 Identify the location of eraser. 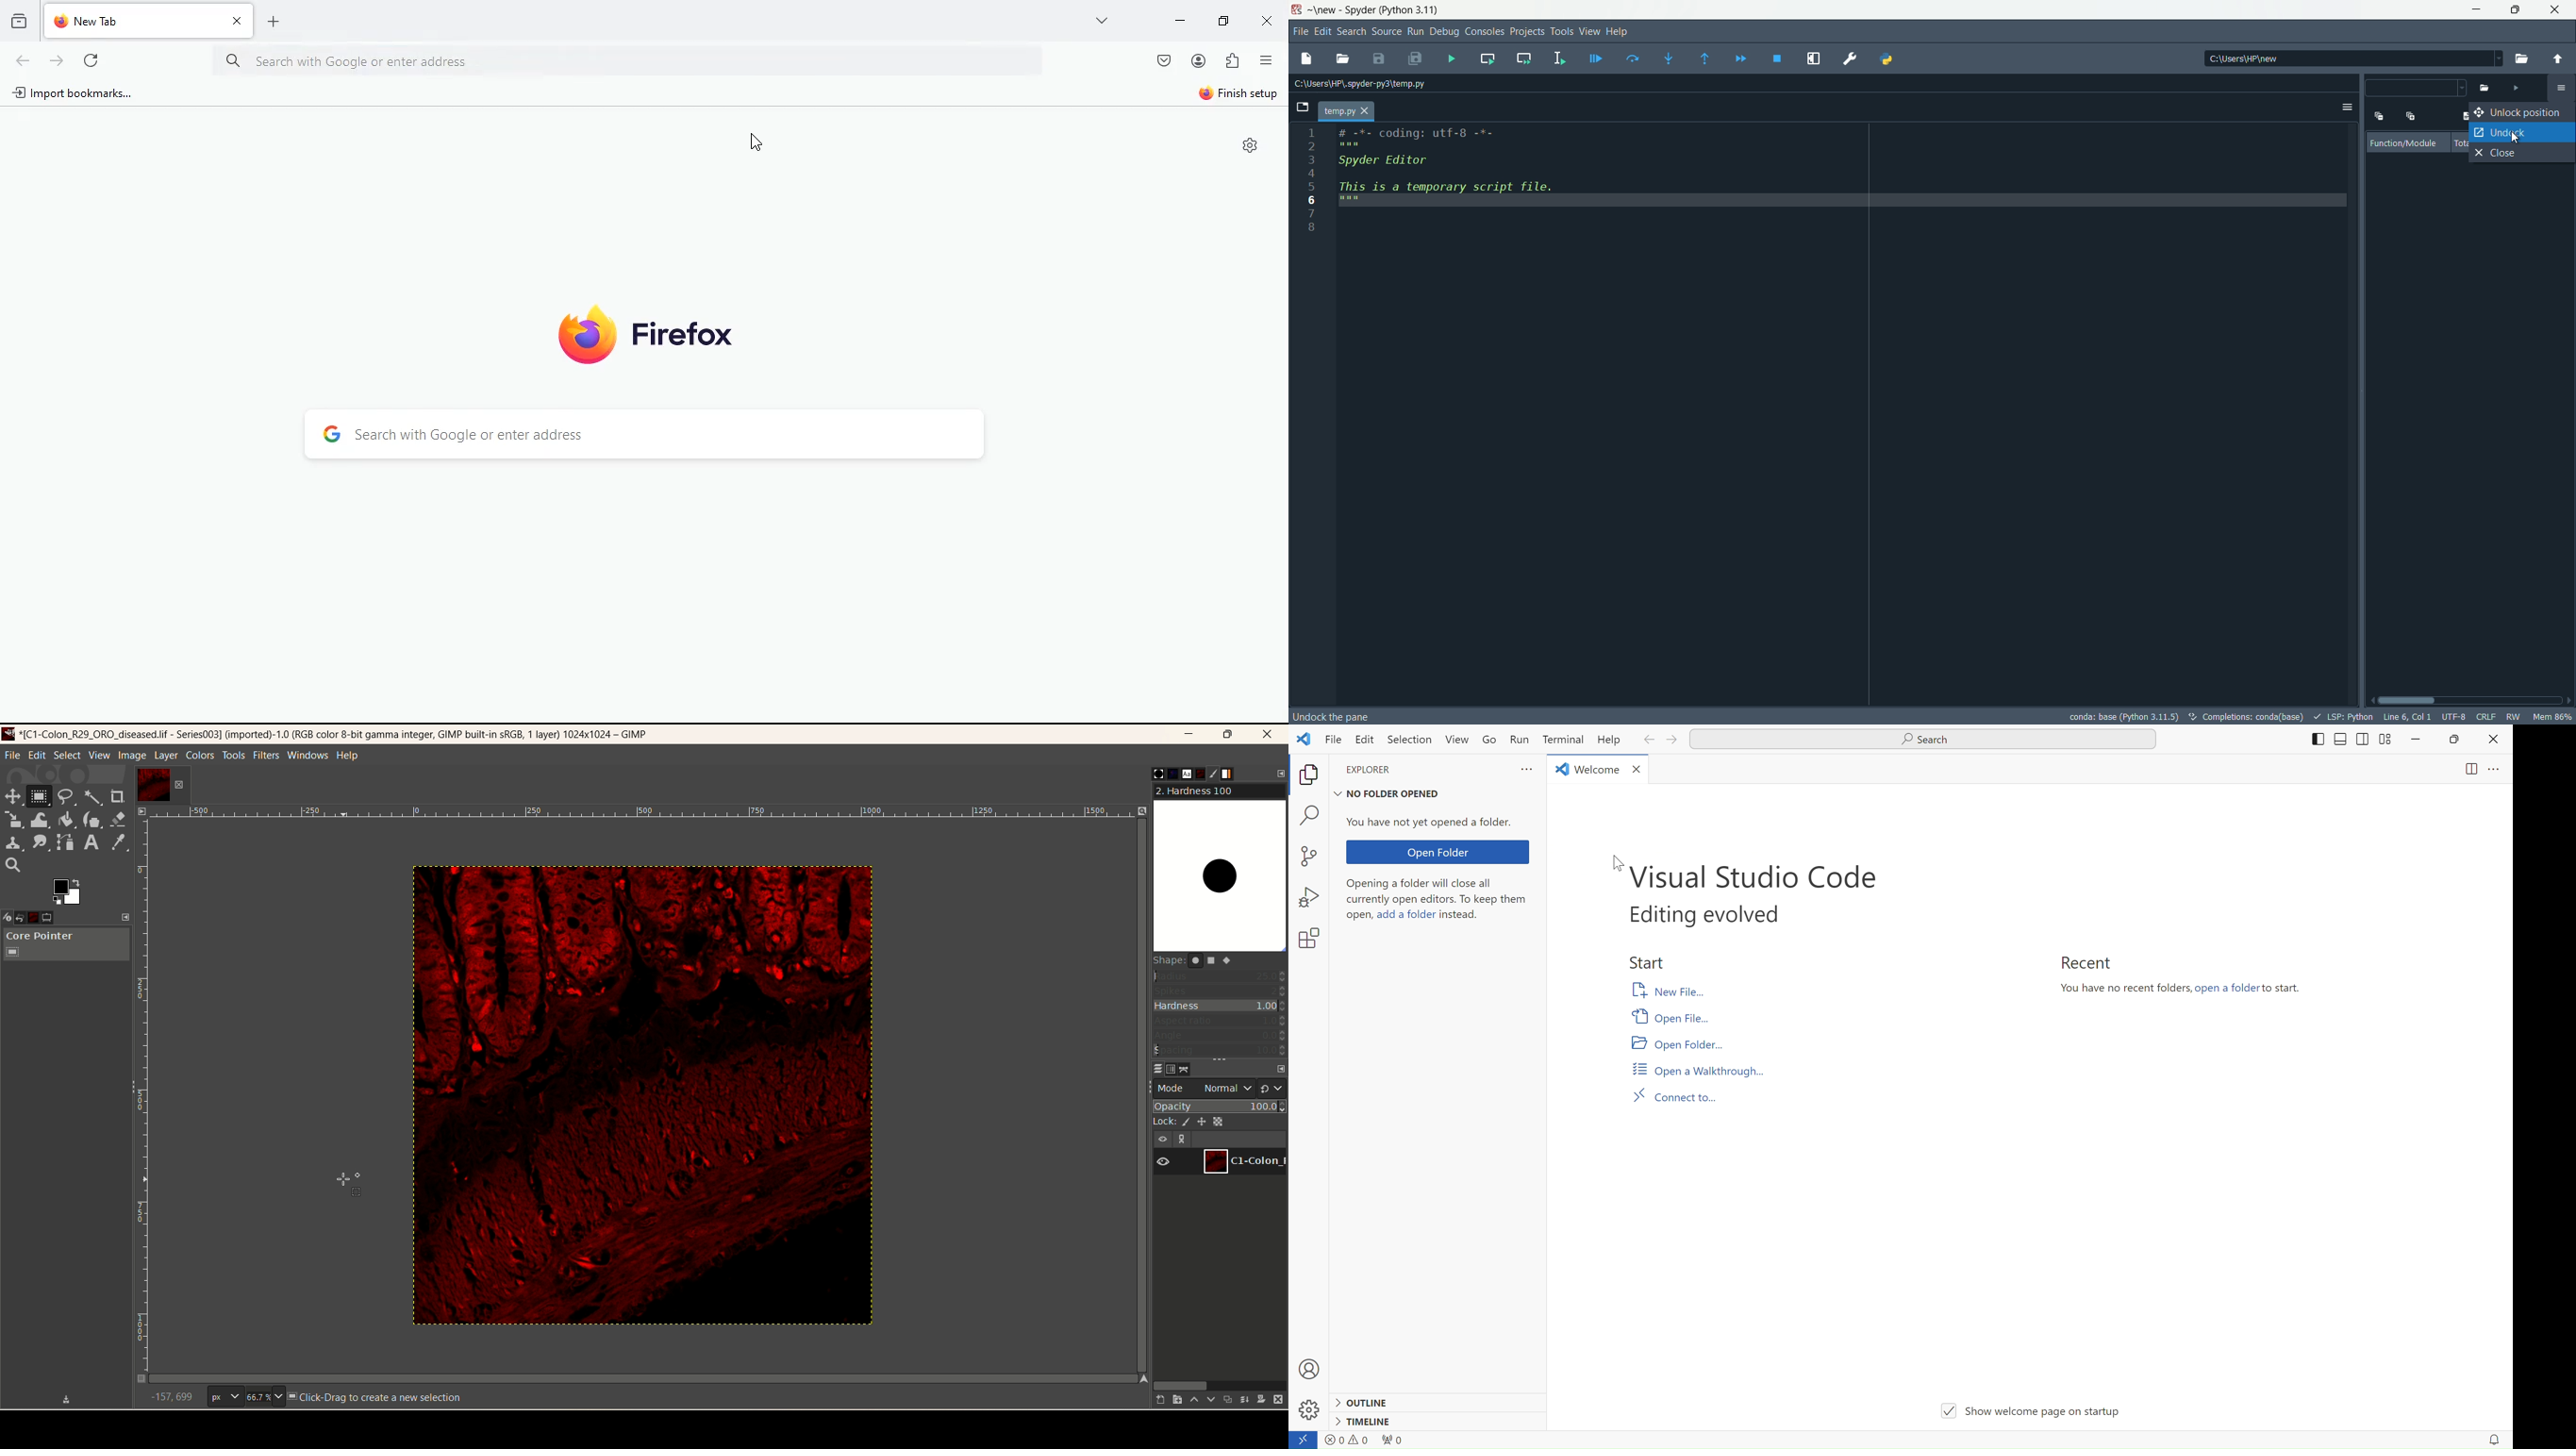
(119, 819).